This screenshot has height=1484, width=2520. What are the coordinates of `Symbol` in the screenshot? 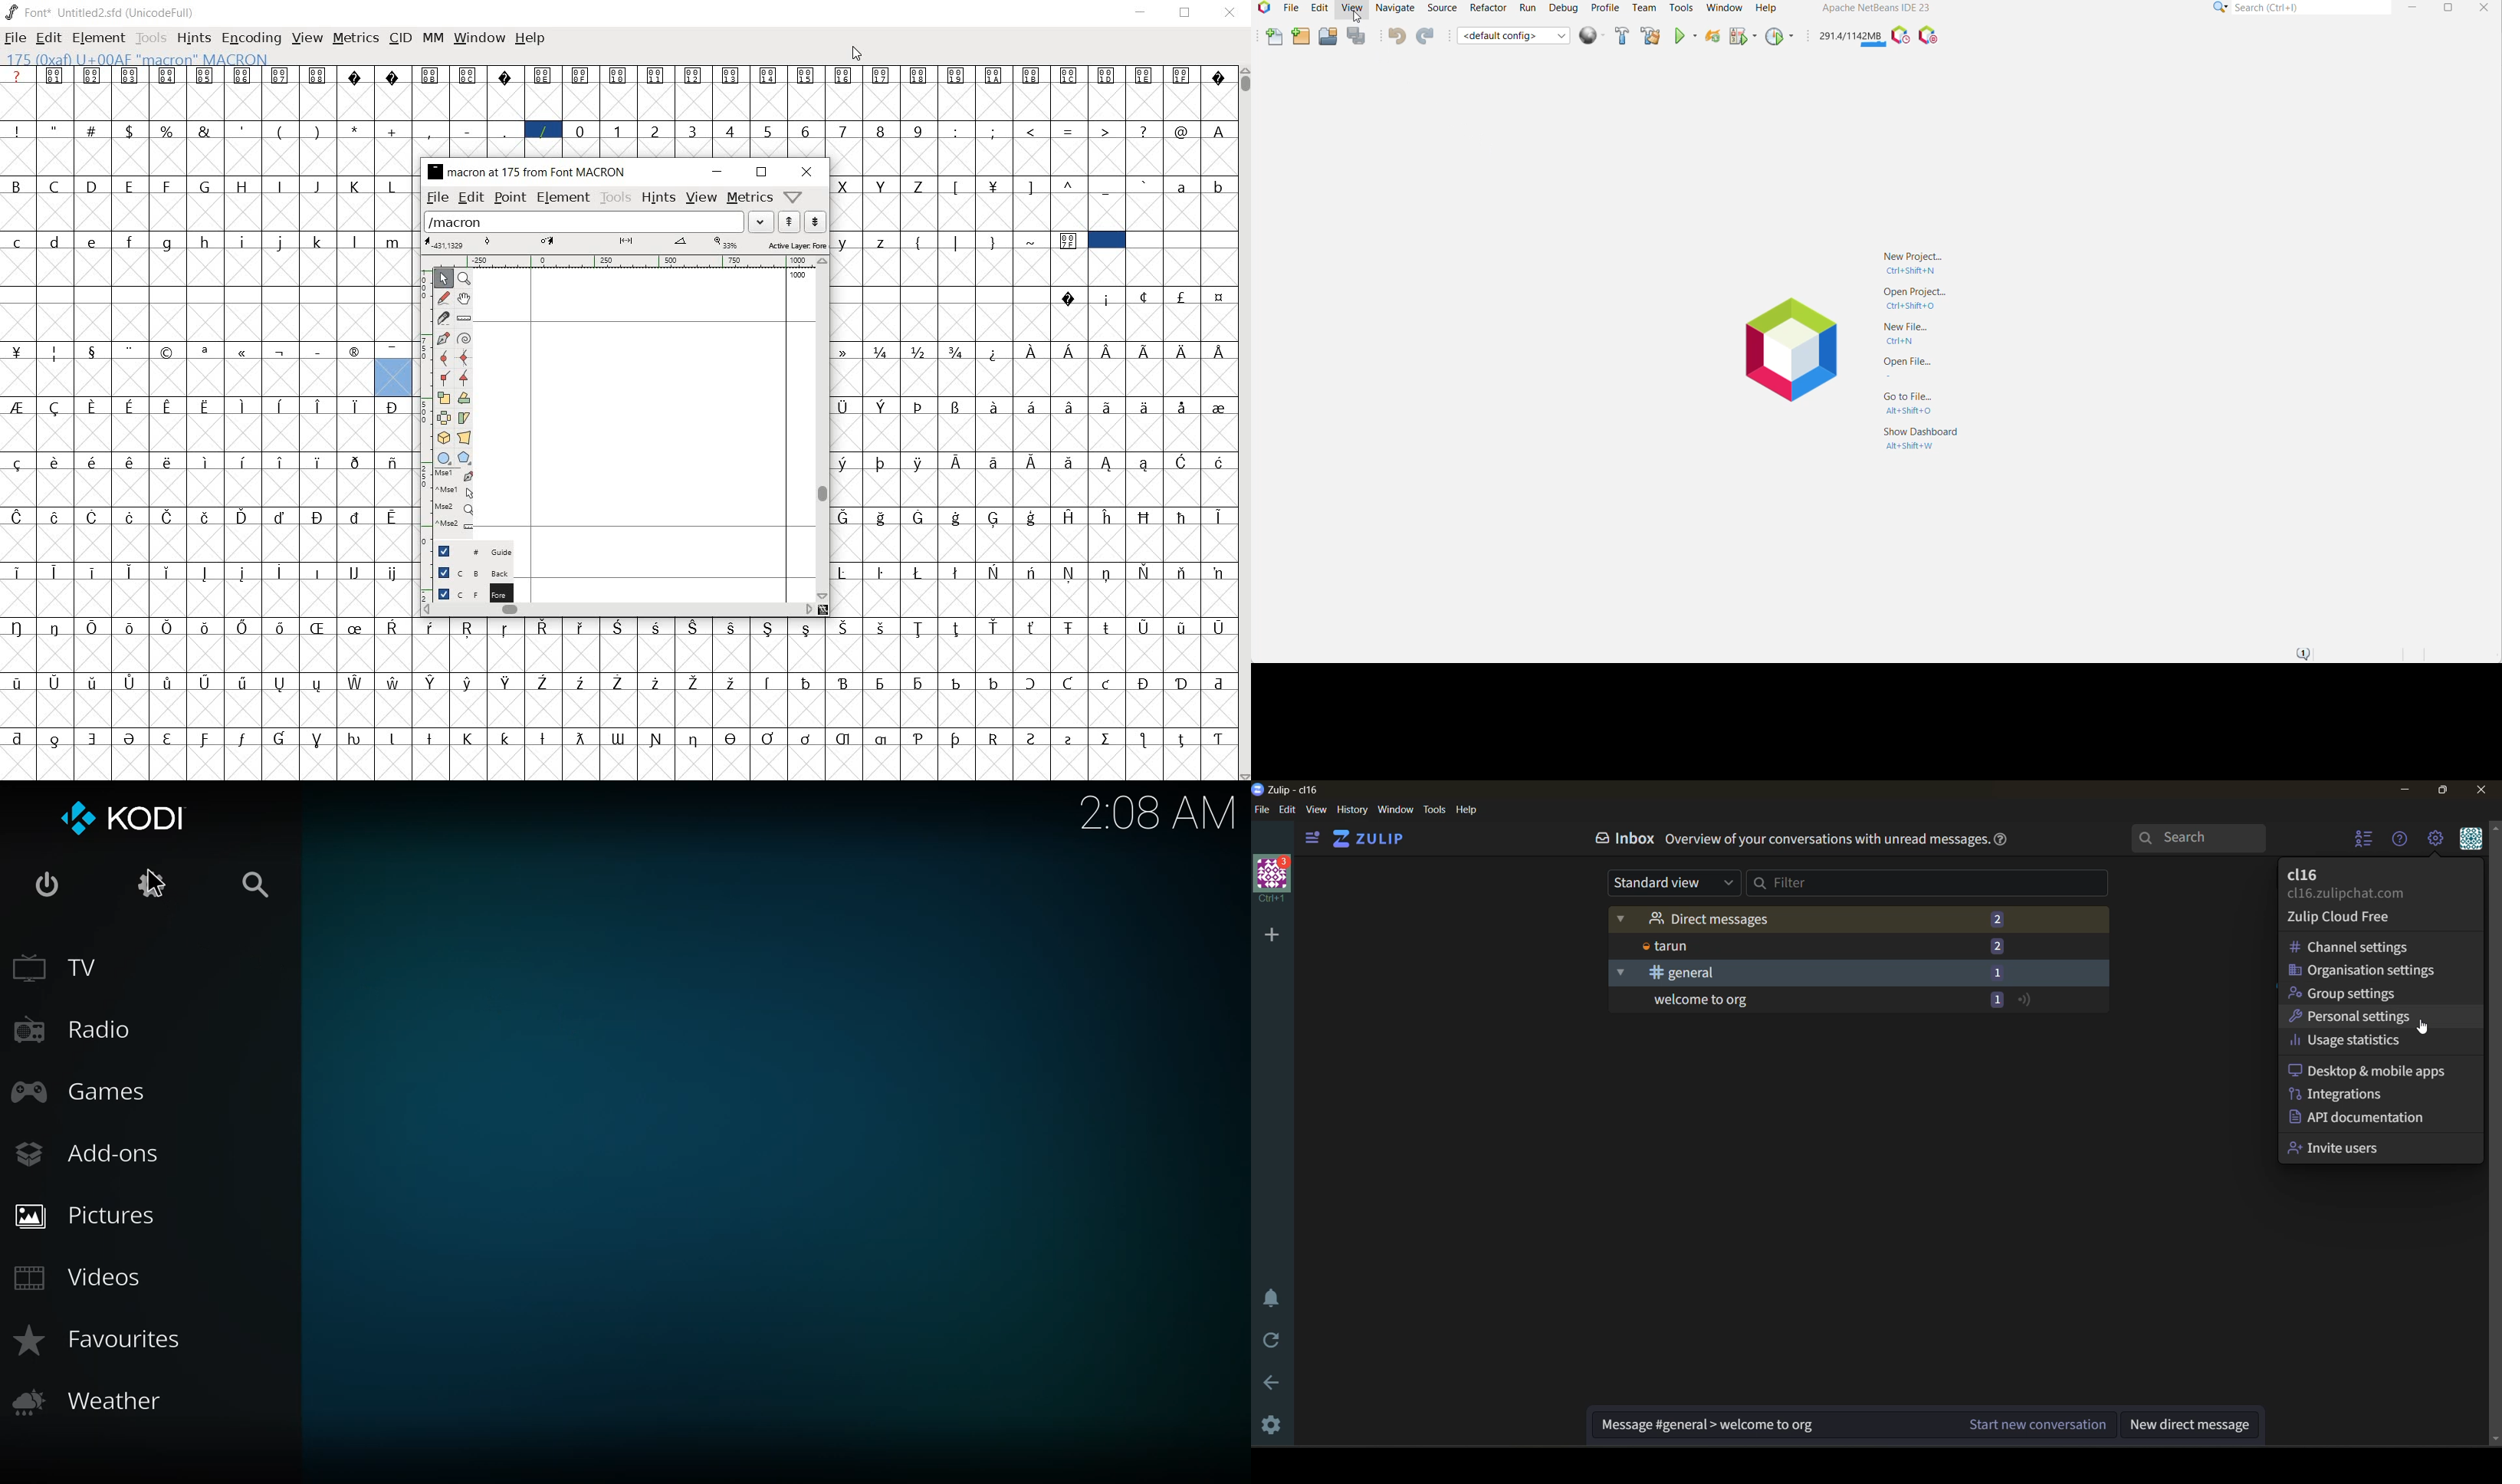 It's located at (1219, 626).